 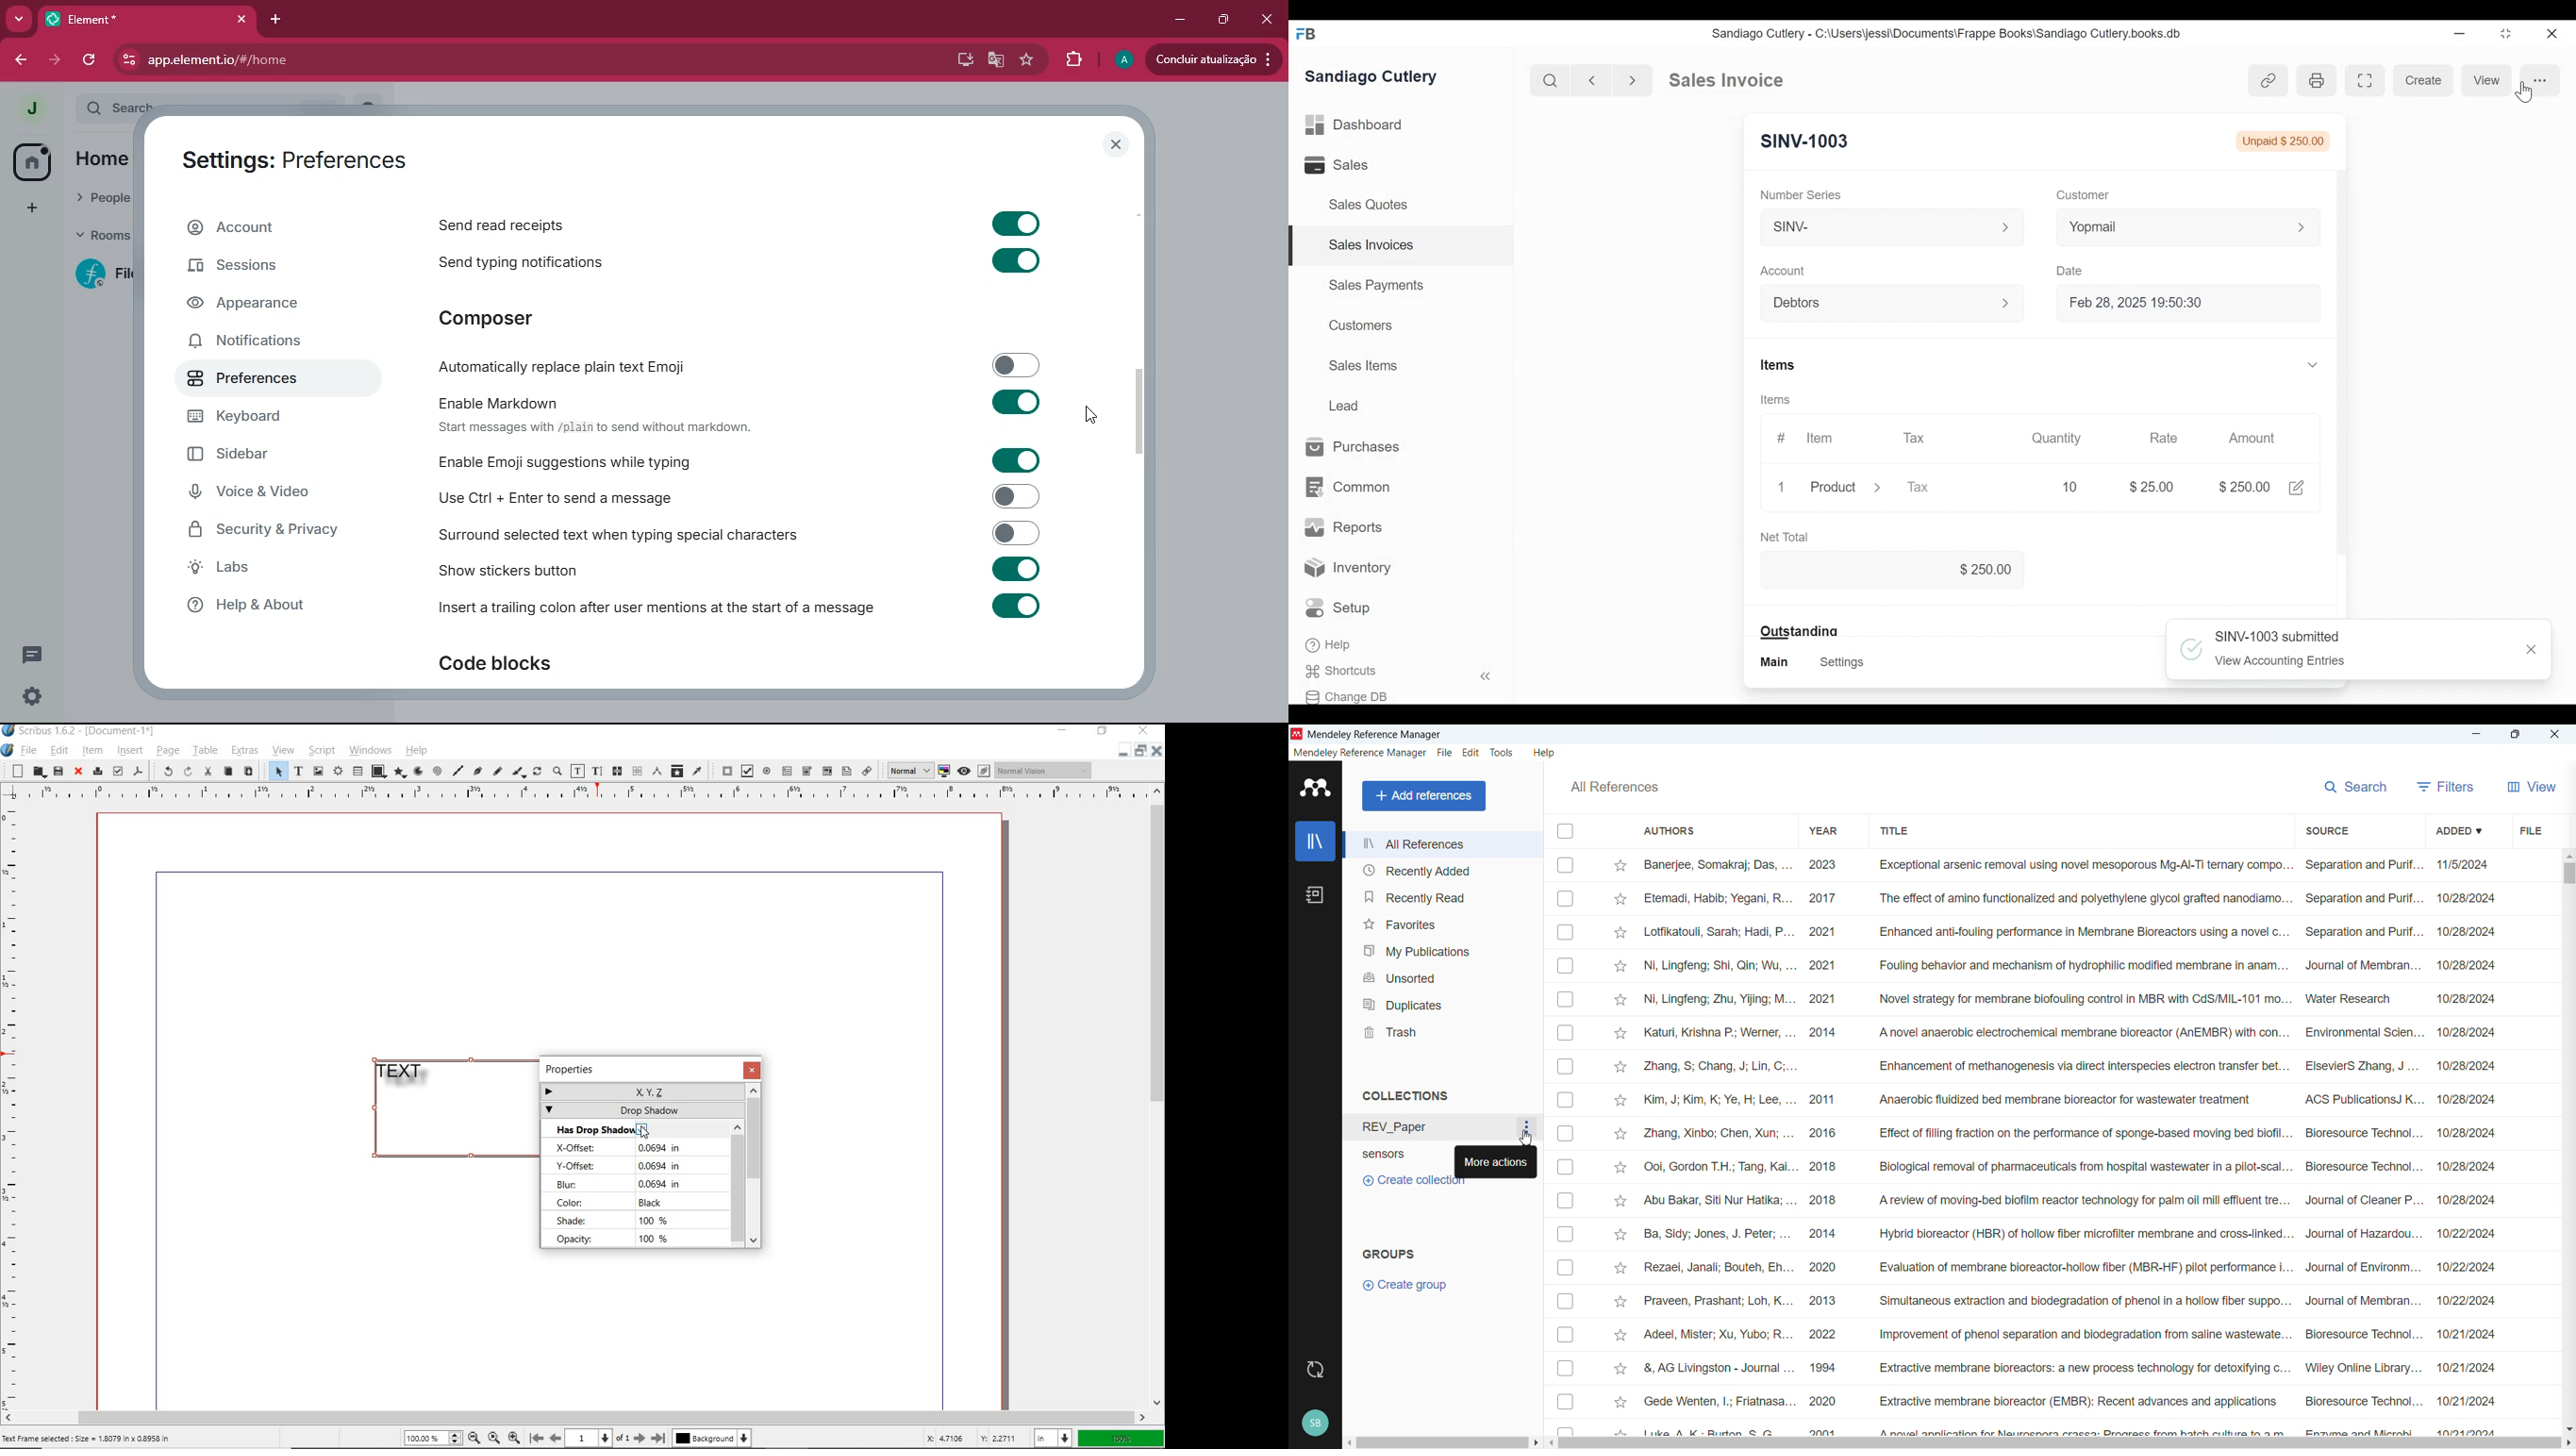 I want to click on save as pdf, so click(x=138, y=771).